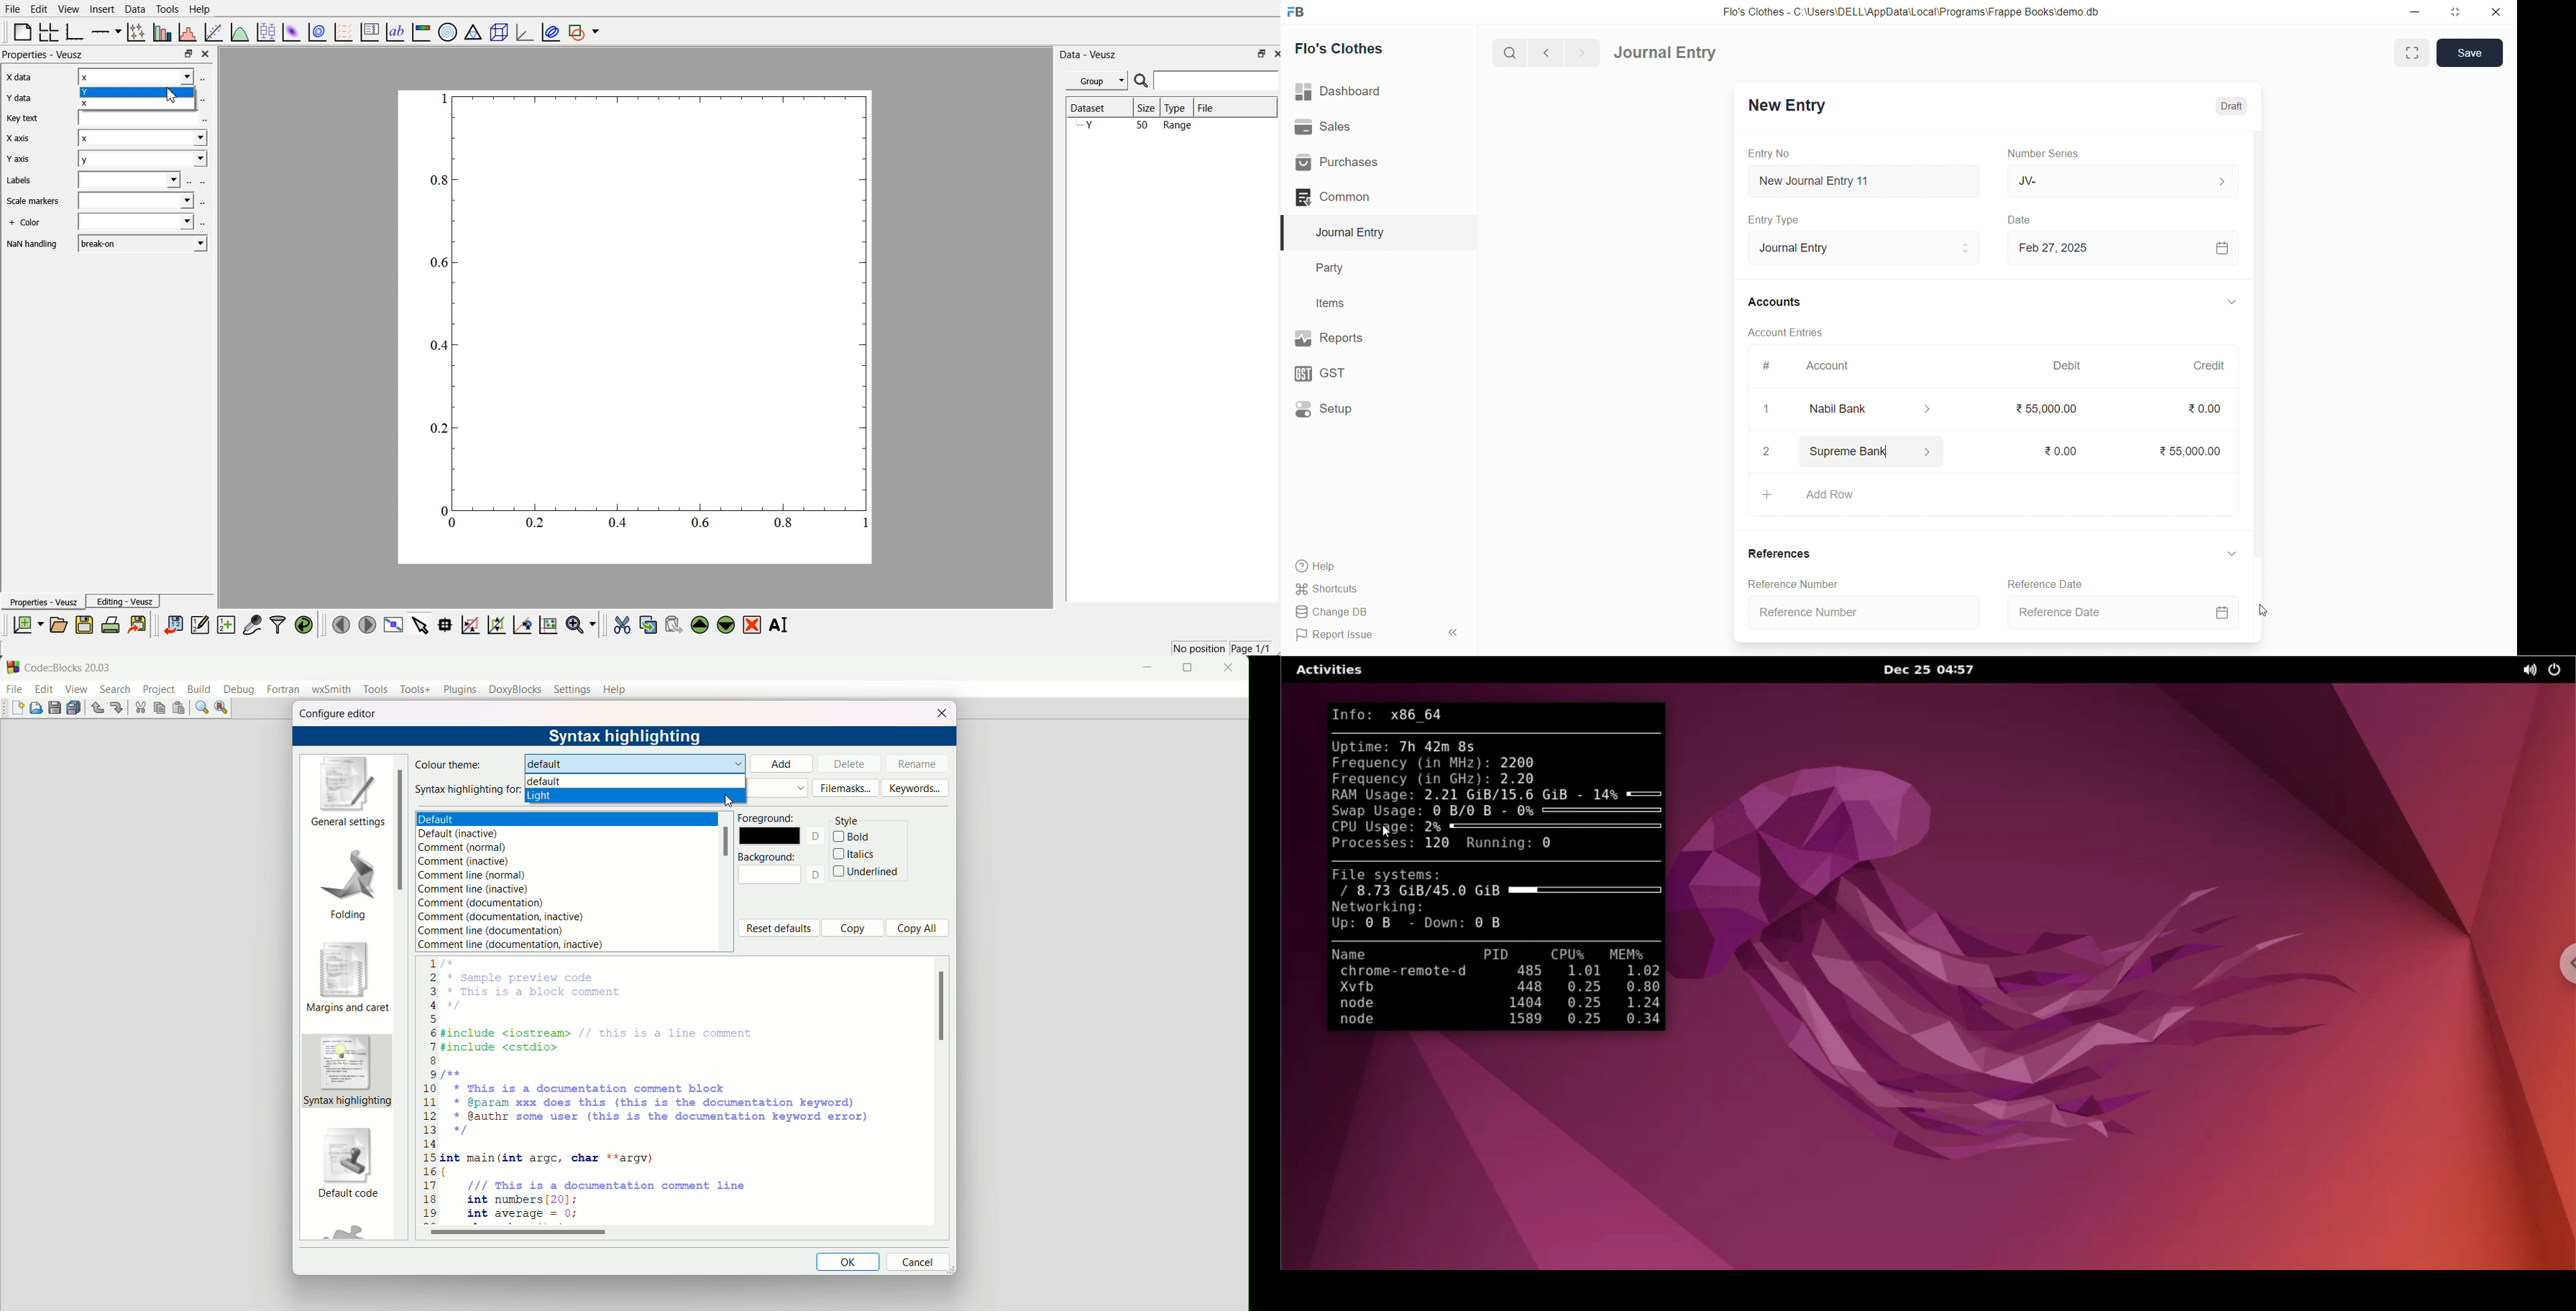  Describe the element at coordinates (1228, 668) in the screenshot. I see `close` at that location.